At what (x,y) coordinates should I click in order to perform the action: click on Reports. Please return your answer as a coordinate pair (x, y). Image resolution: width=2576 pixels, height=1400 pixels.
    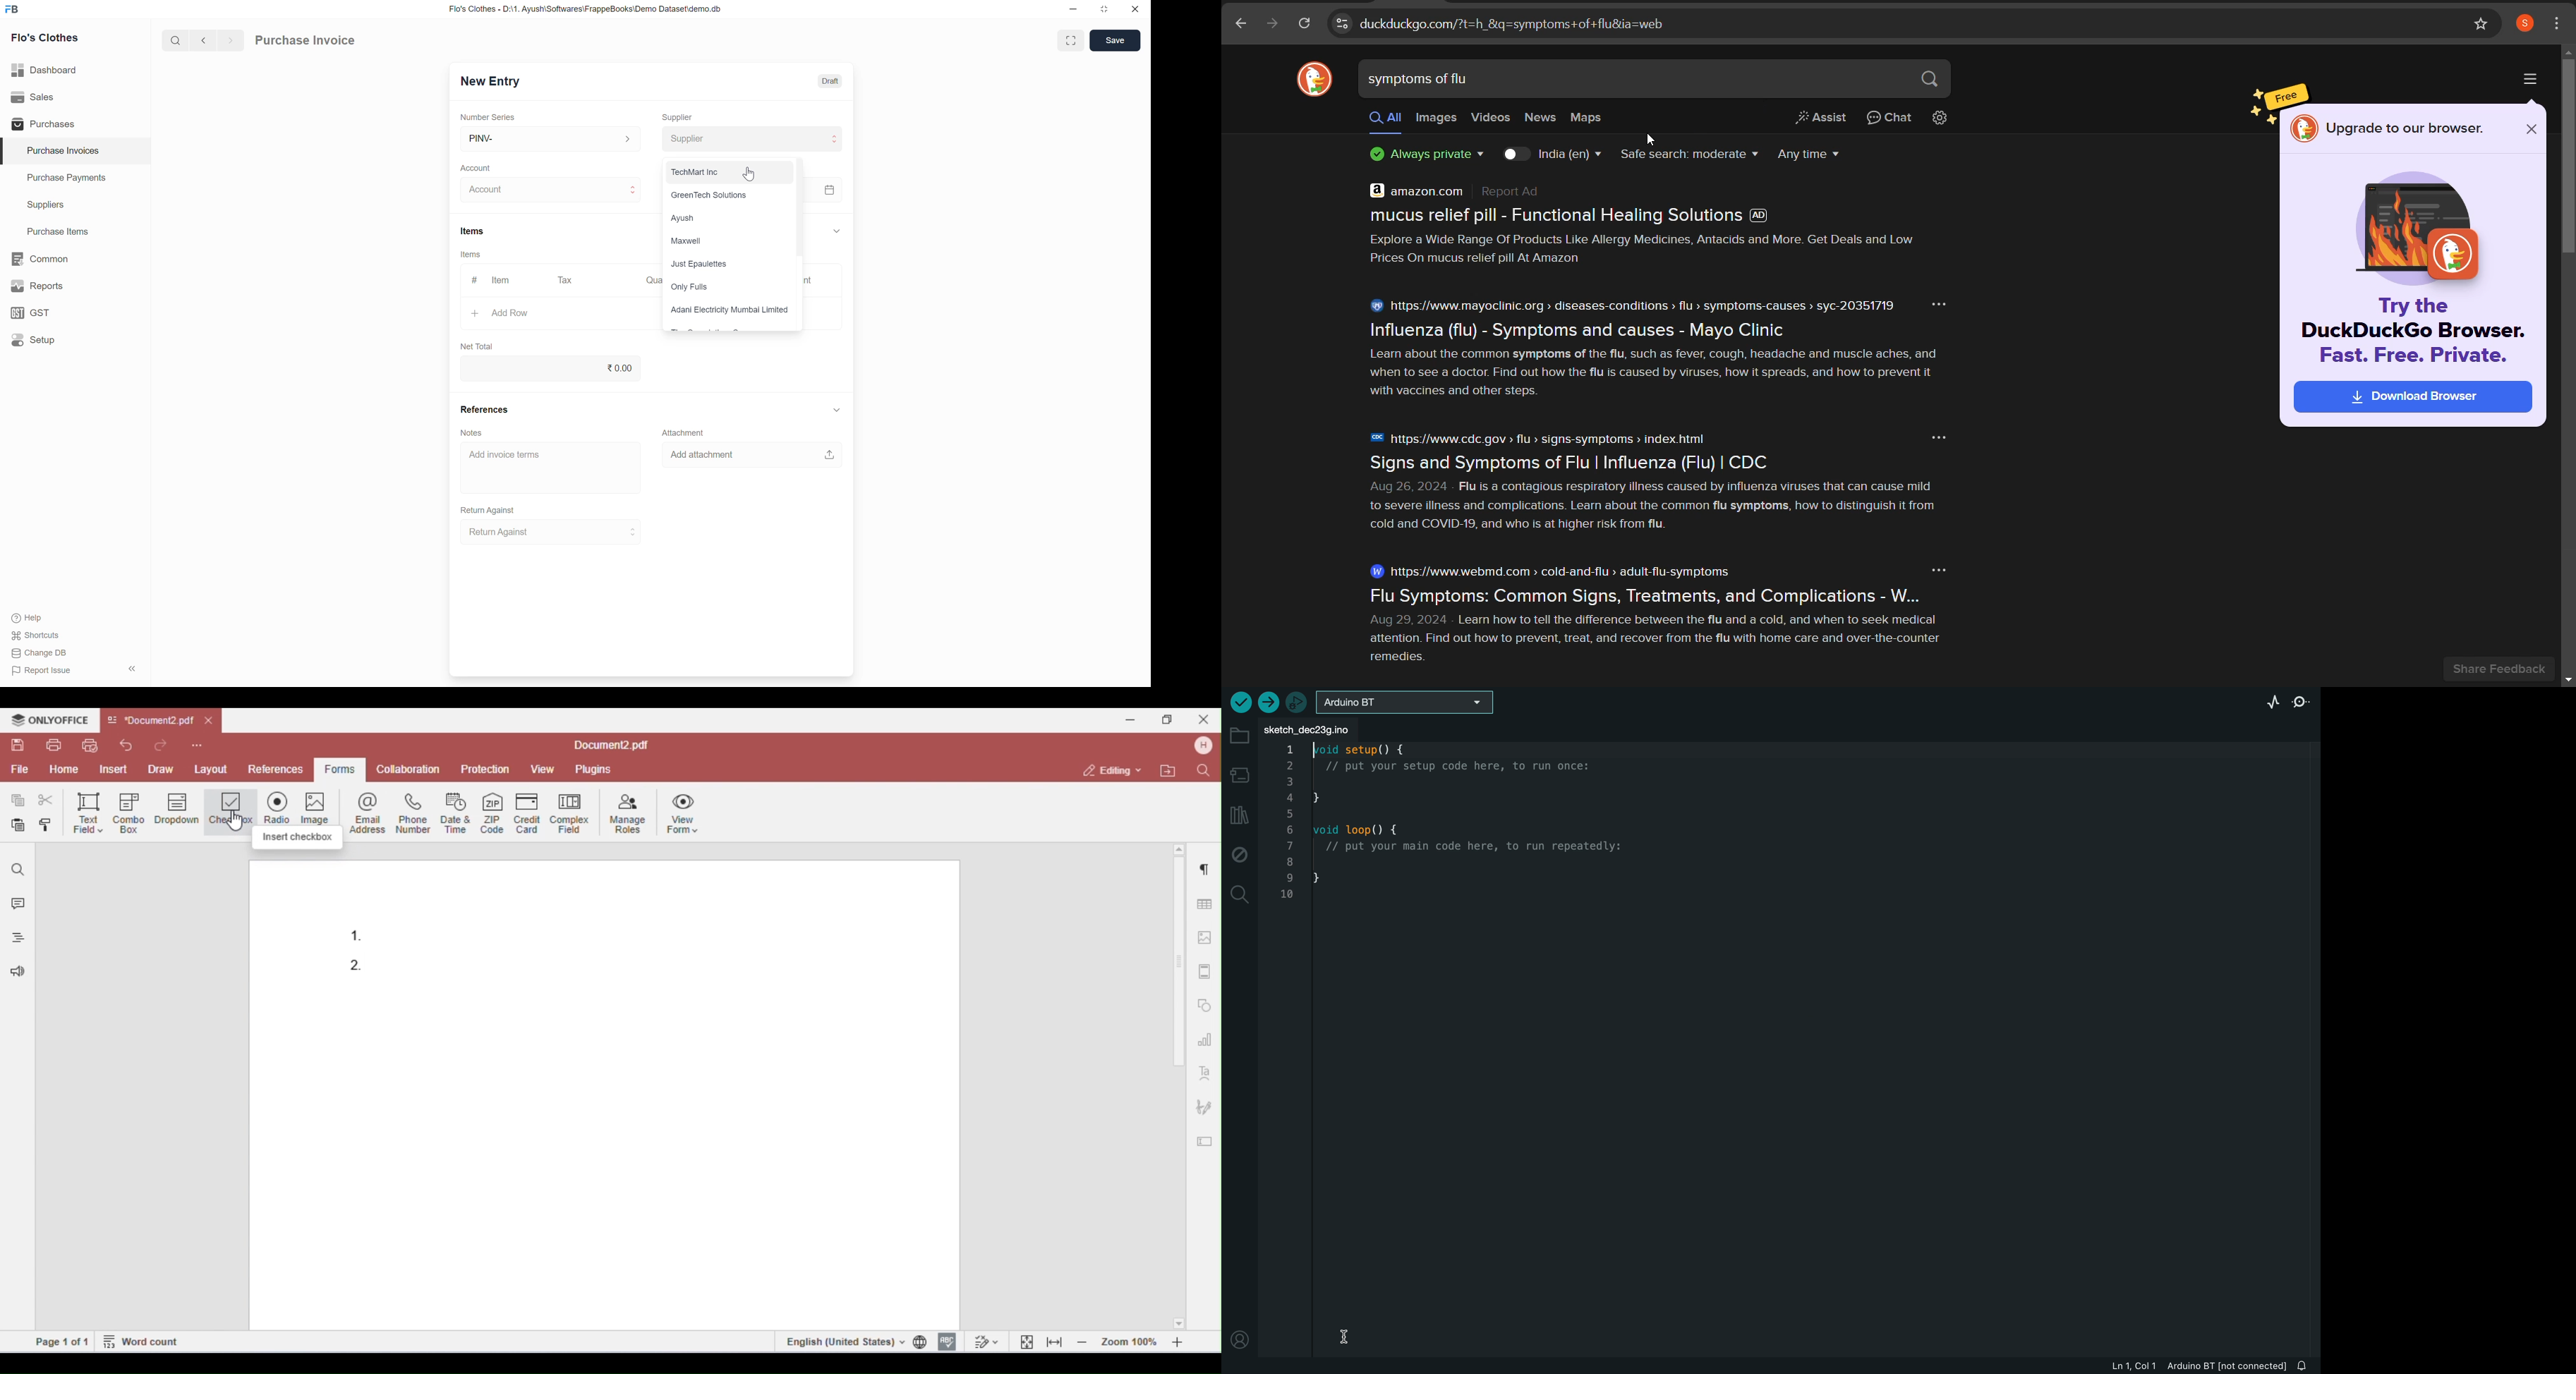
    Looking at the image, I should click on (75, 286).